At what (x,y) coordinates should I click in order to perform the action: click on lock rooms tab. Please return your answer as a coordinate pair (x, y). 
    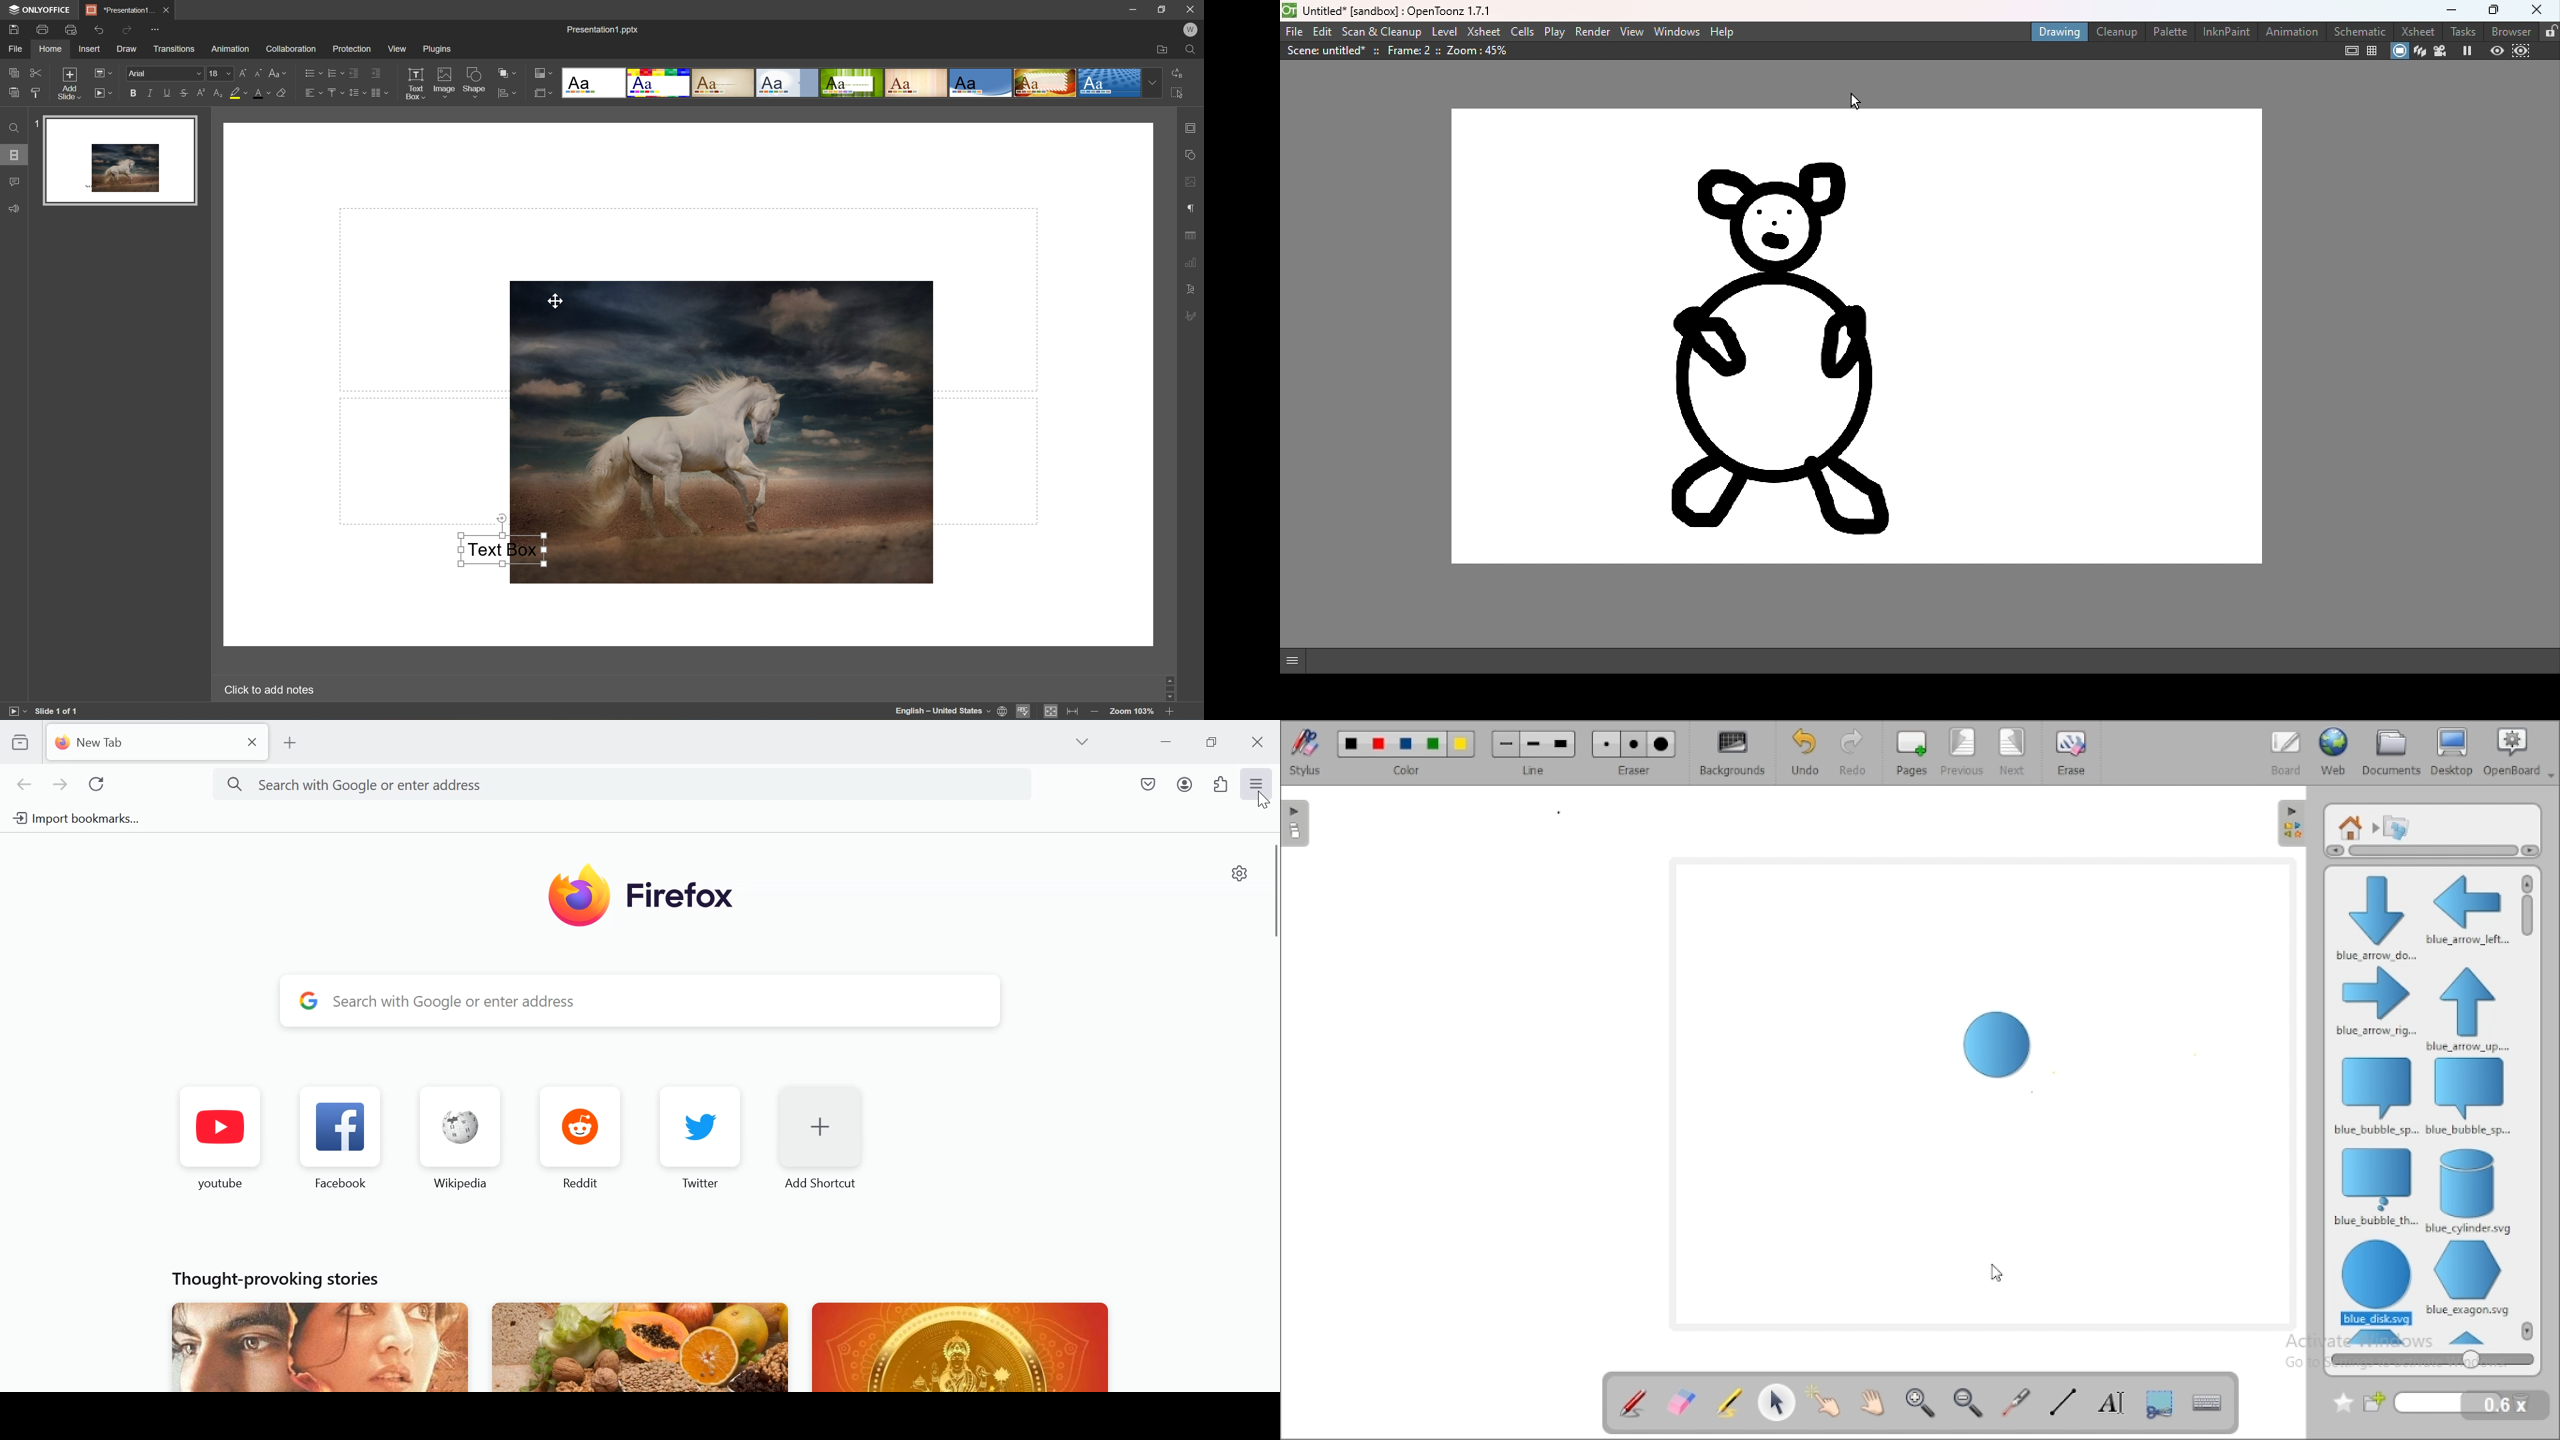
    Looking at the image, I should click on (2548, 31).